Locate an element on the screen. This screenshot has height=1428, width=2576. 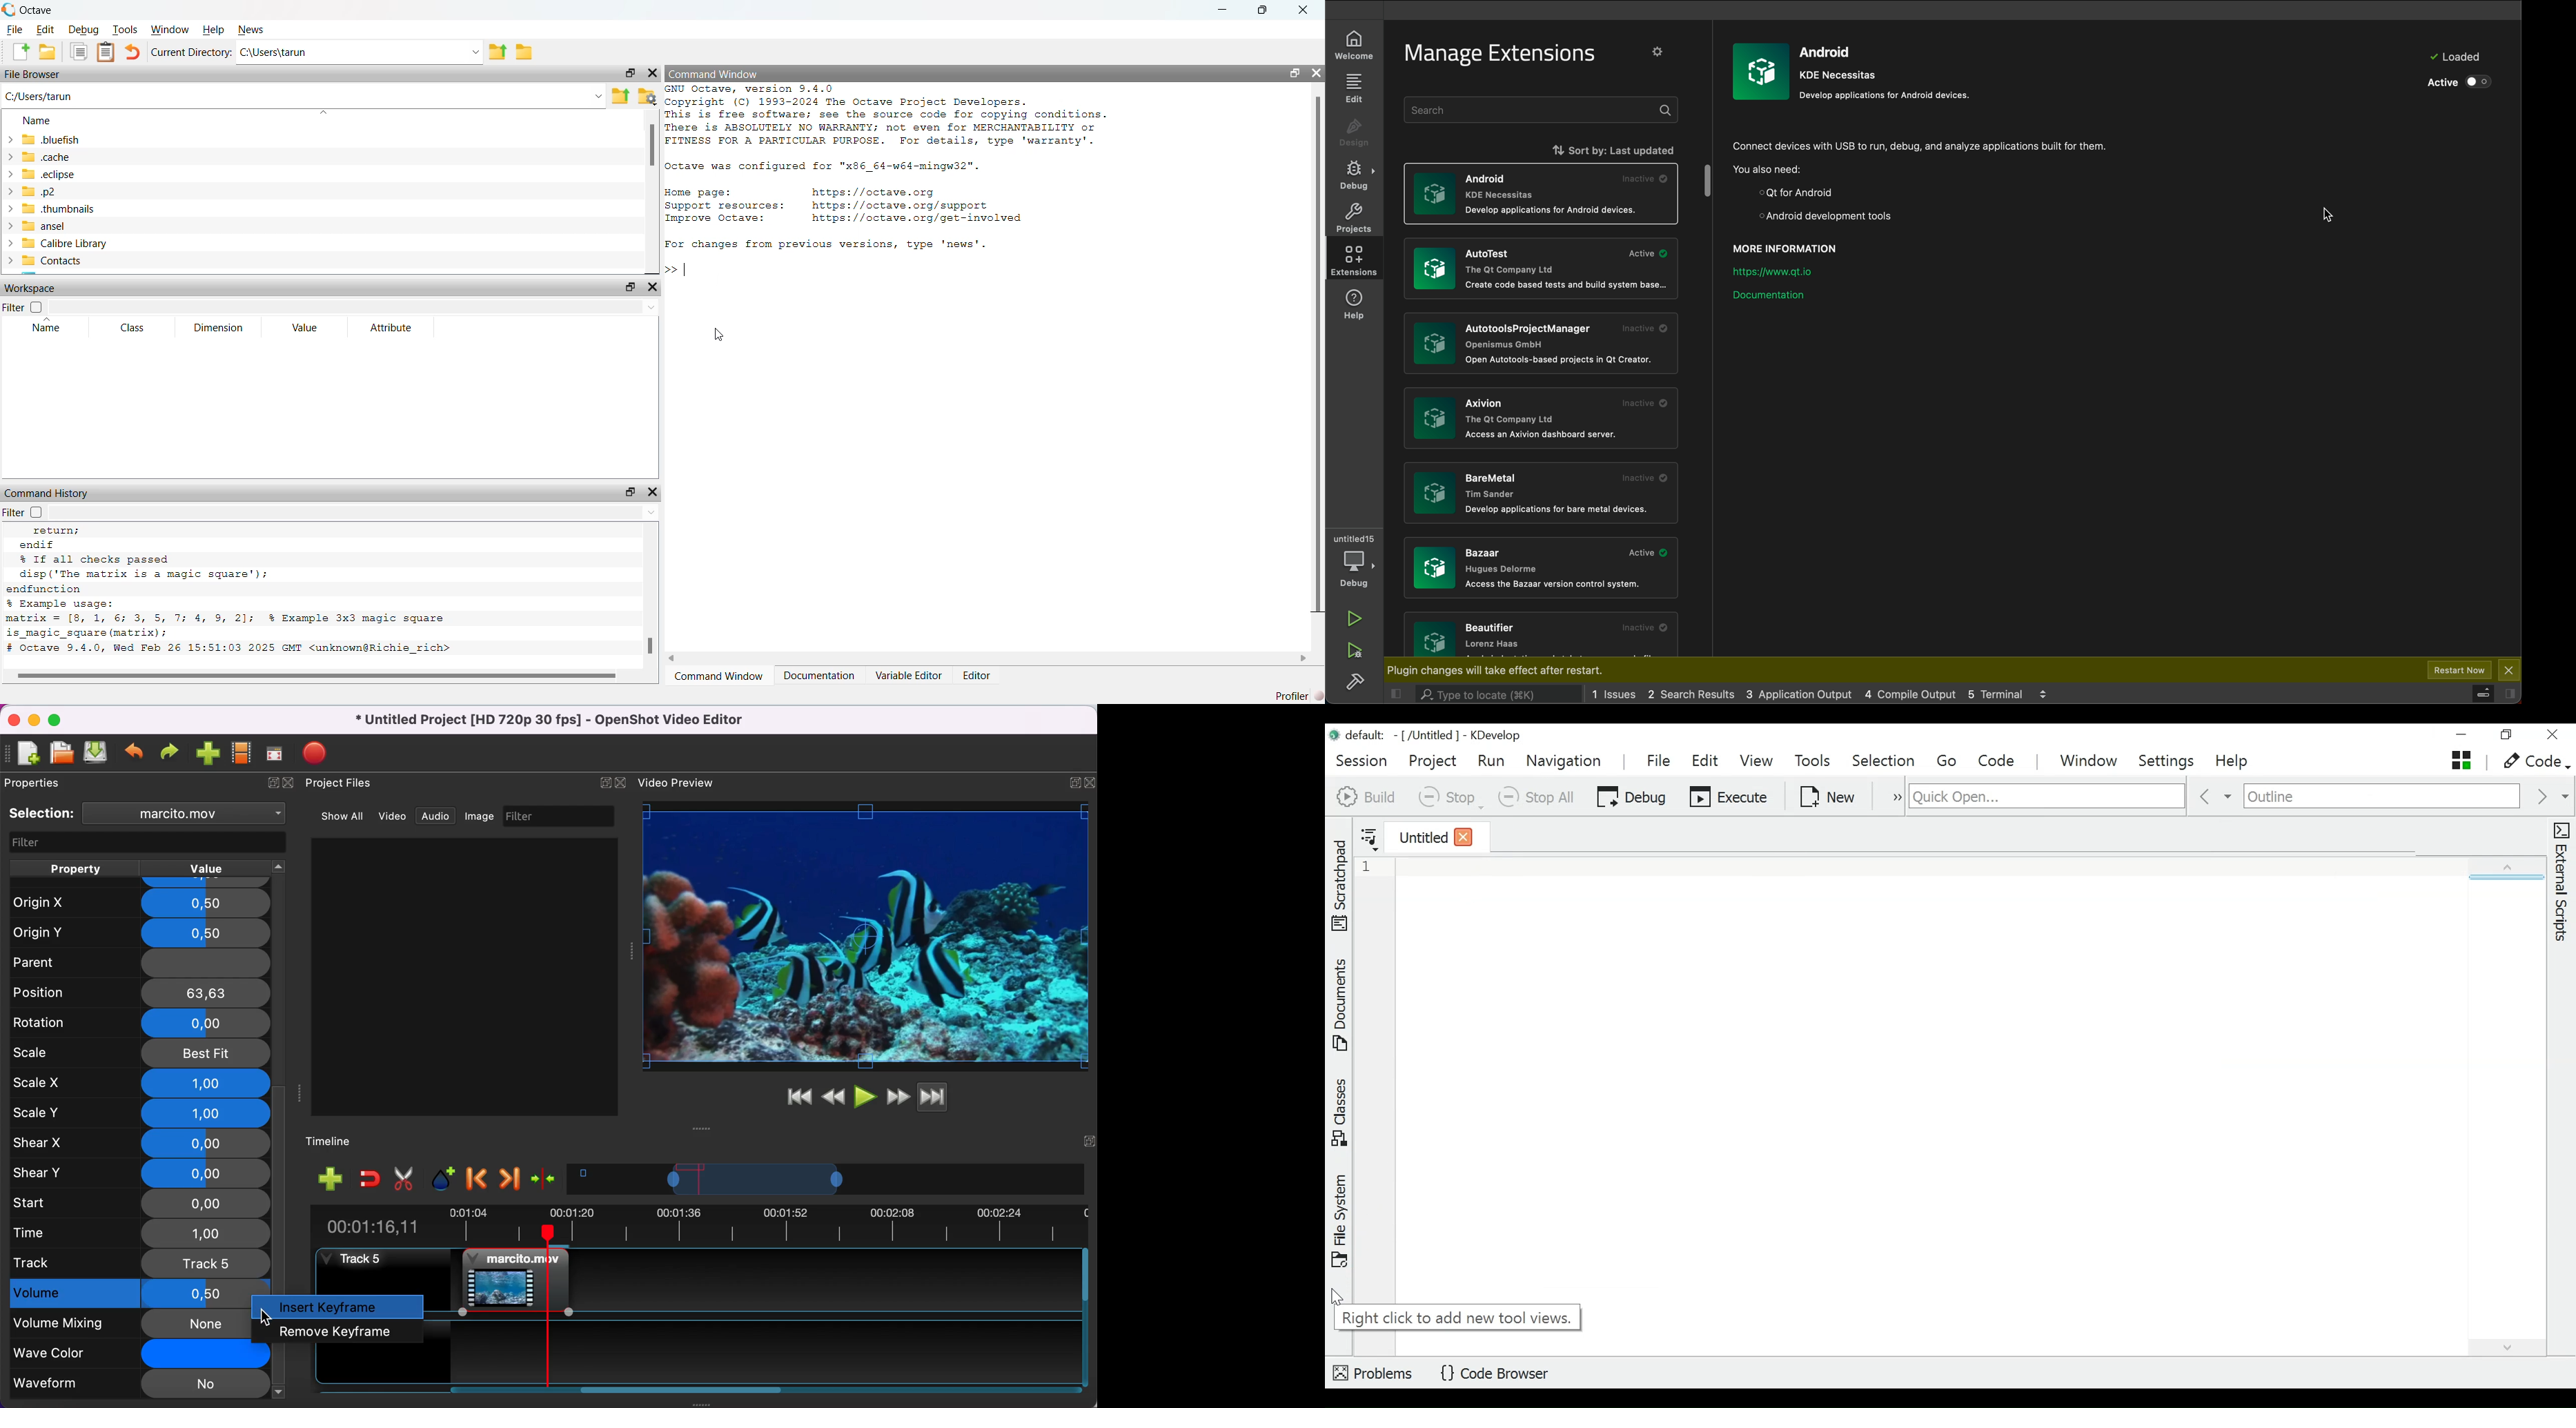
scroll bar is located at coordinates (1710, 184).